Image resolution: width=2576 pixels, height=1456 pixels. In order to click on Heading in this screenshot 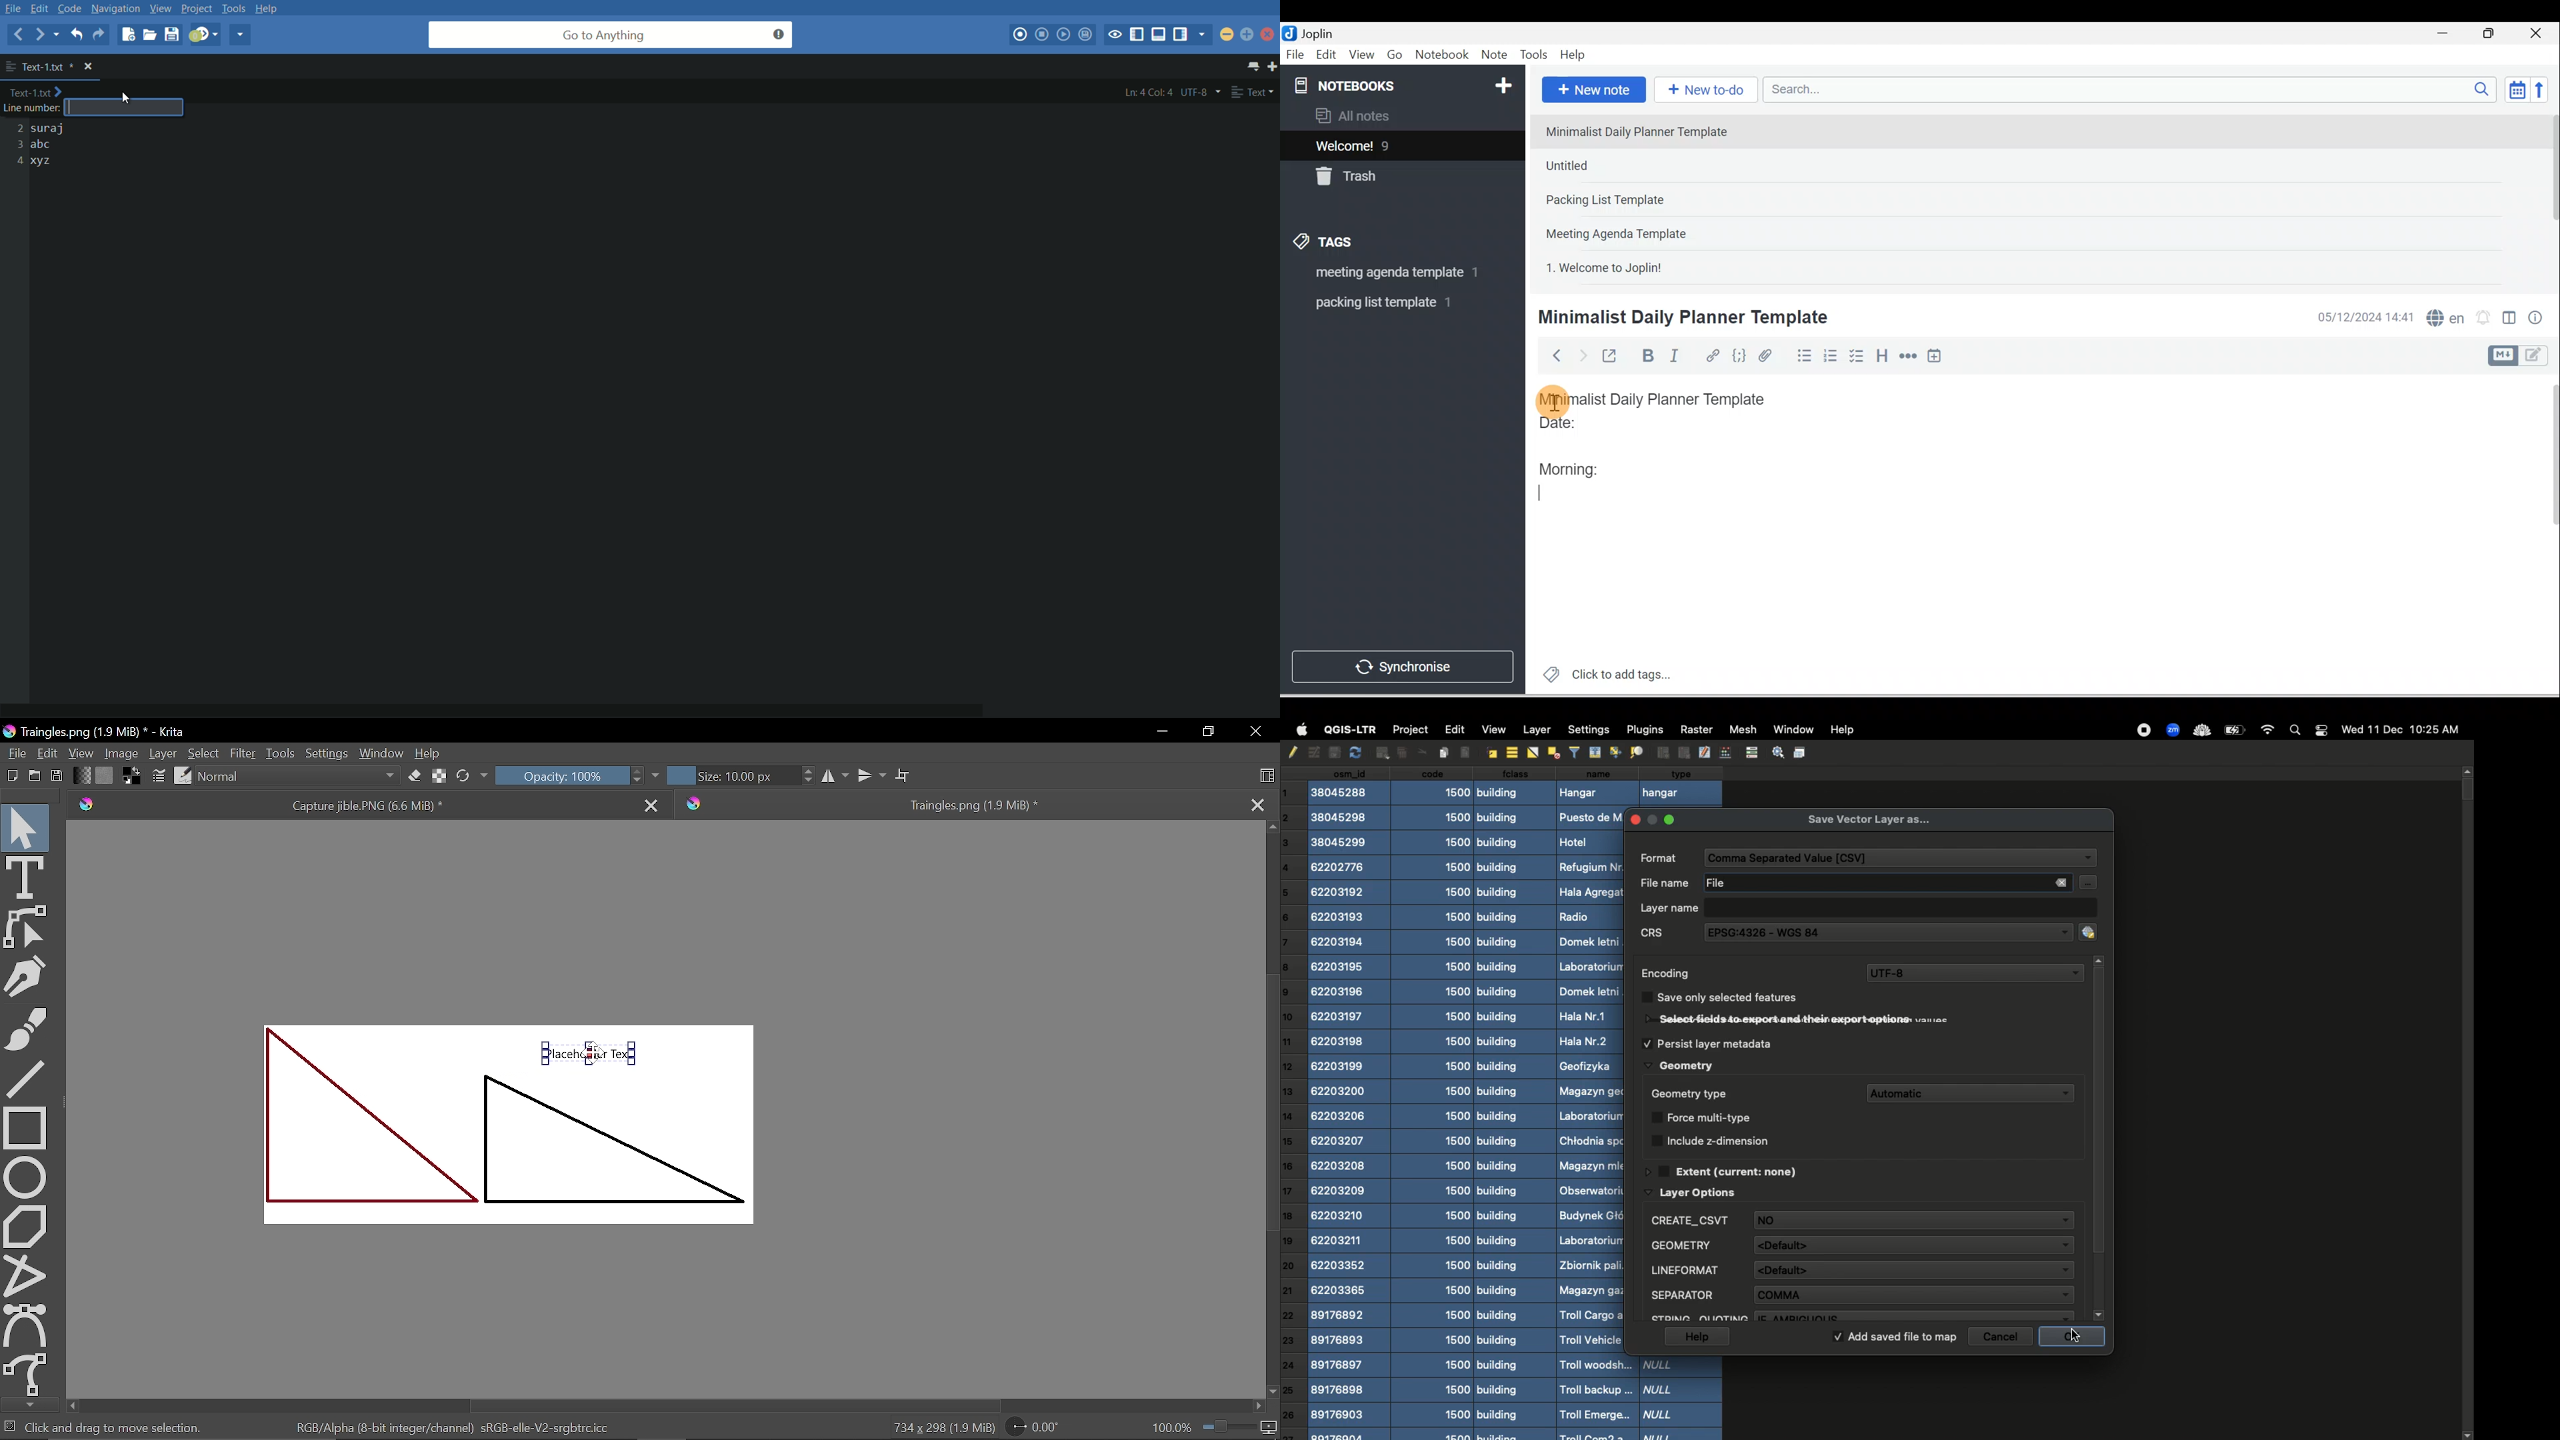, I will do `click(1881, 355)`.